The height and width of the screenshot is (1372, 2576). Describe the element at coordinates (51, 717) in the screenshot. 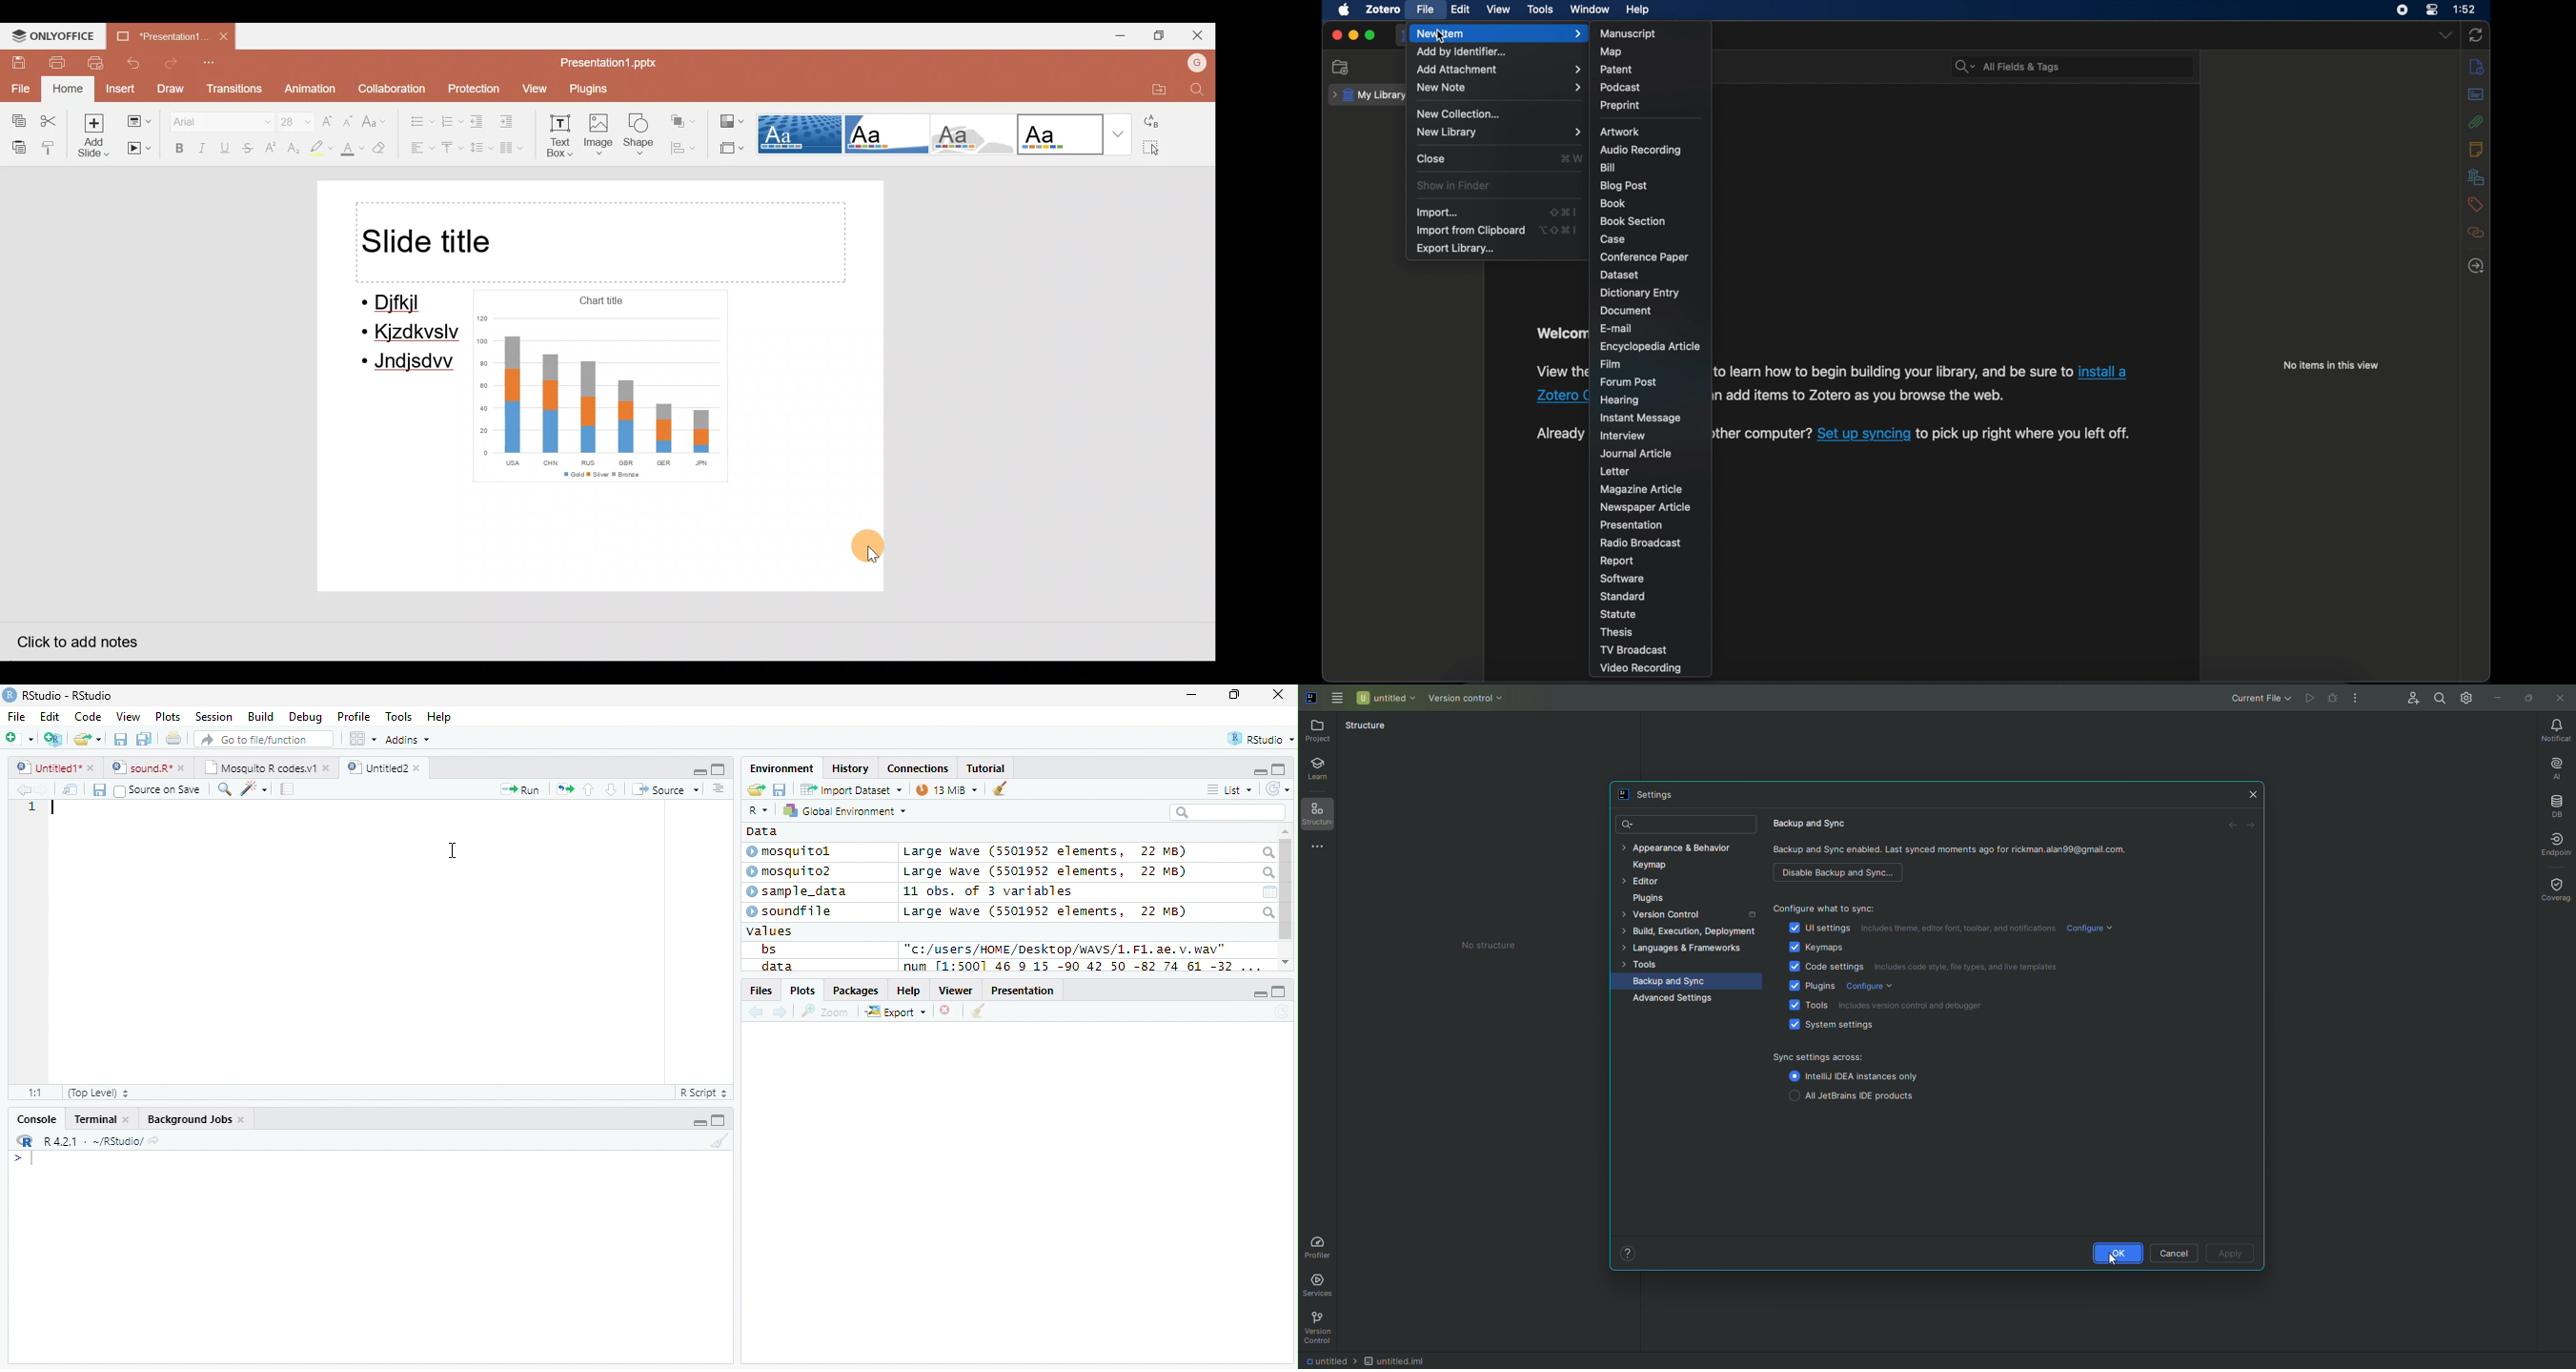

I see `Edit` at that location.